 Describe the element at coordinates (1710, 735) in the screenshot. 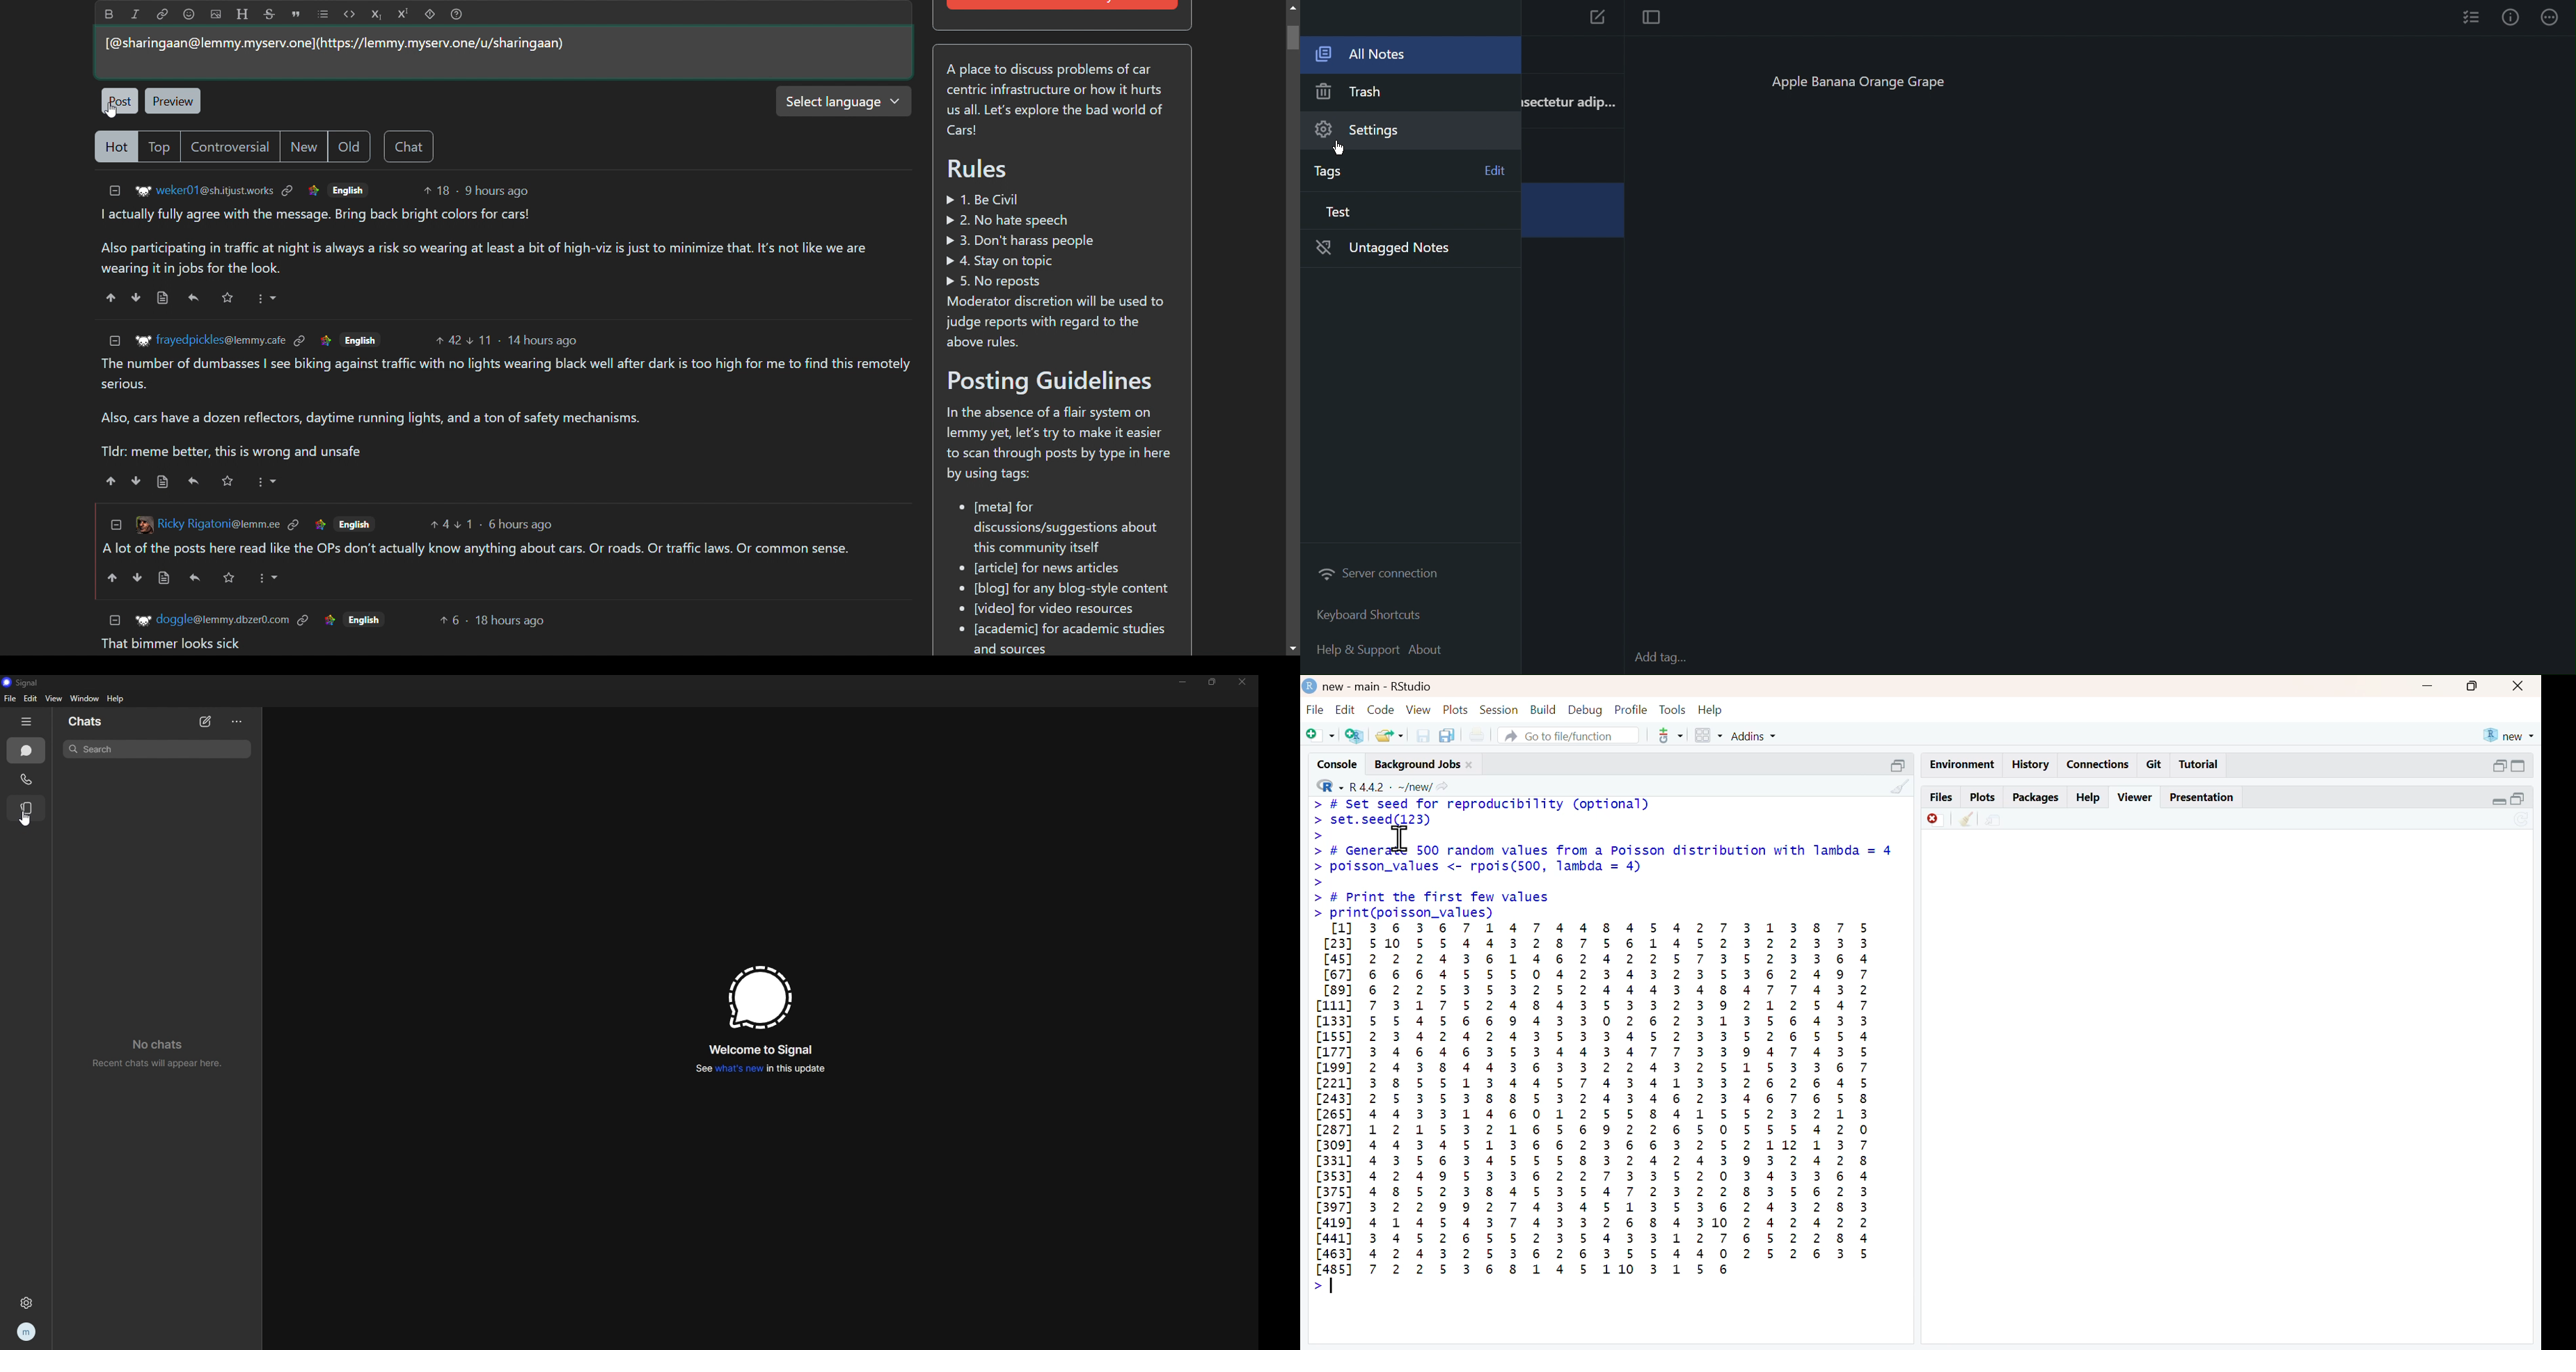

I see `grid` at that location.